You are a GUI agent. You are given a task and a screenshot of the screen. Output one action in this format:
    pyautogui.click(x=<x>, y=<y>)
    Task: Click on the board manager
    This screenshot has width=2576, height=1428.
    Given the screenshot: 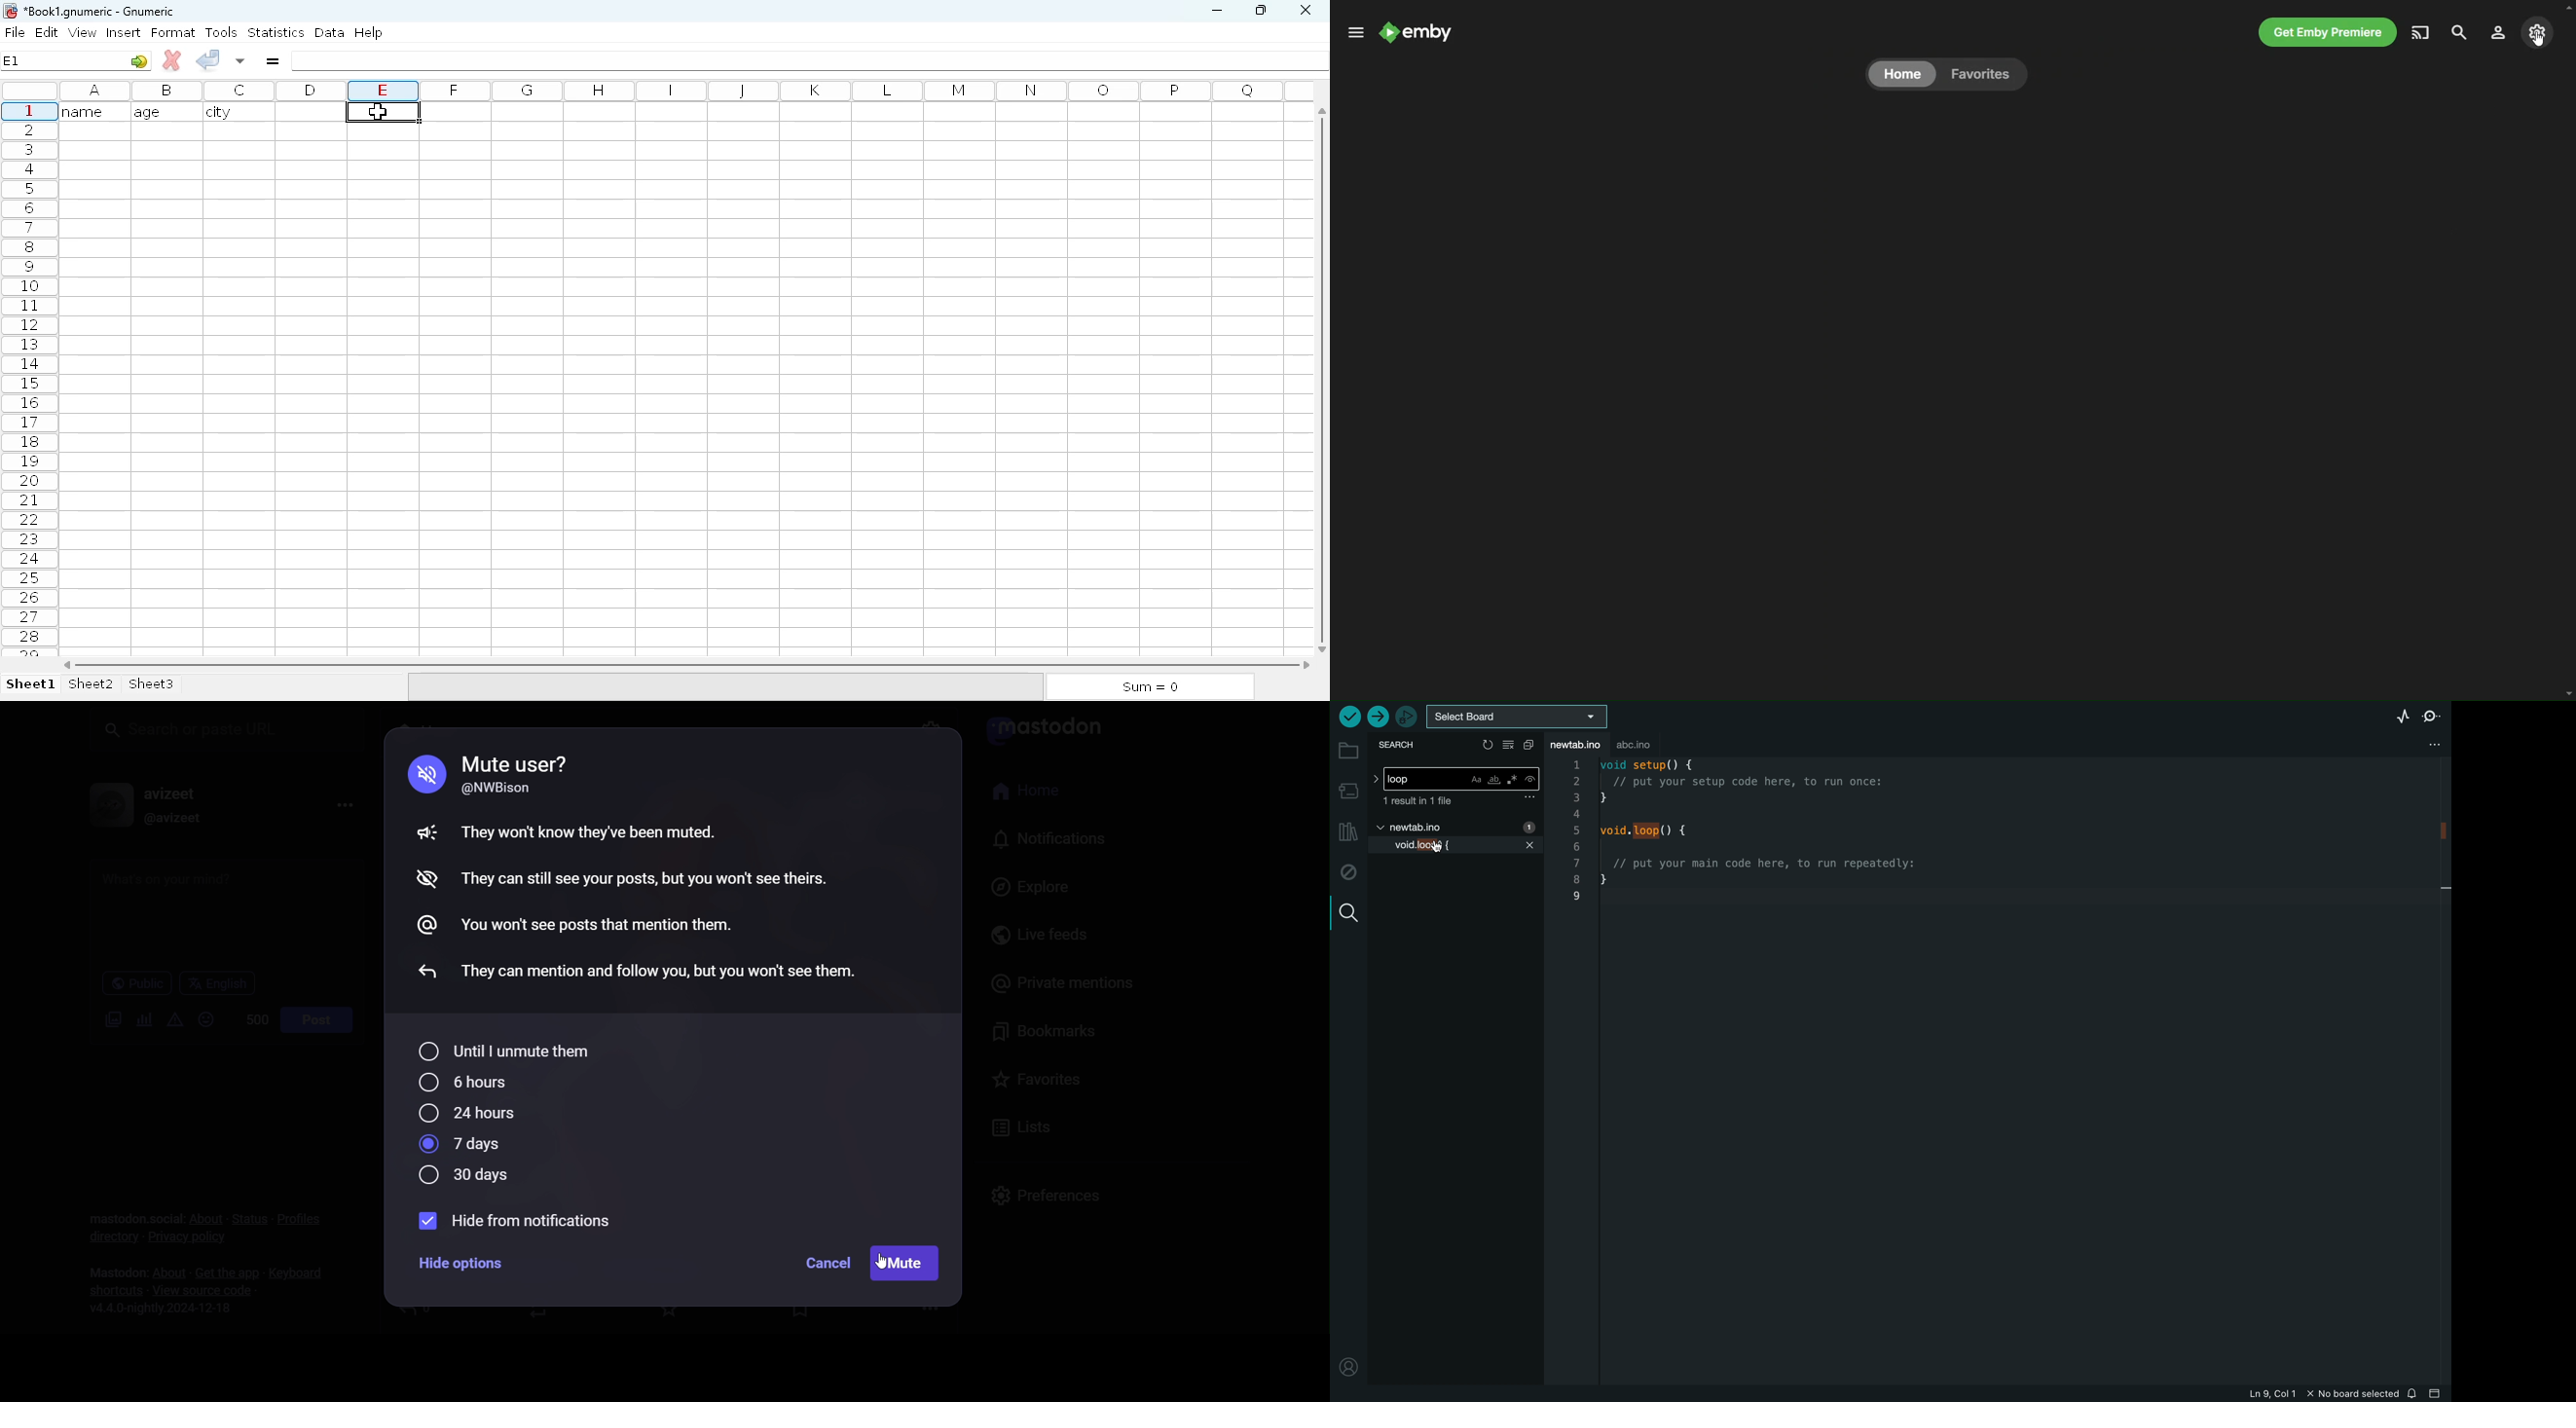 What is the action you would take?
    pyautogui.click(x=1348, y=789)
    